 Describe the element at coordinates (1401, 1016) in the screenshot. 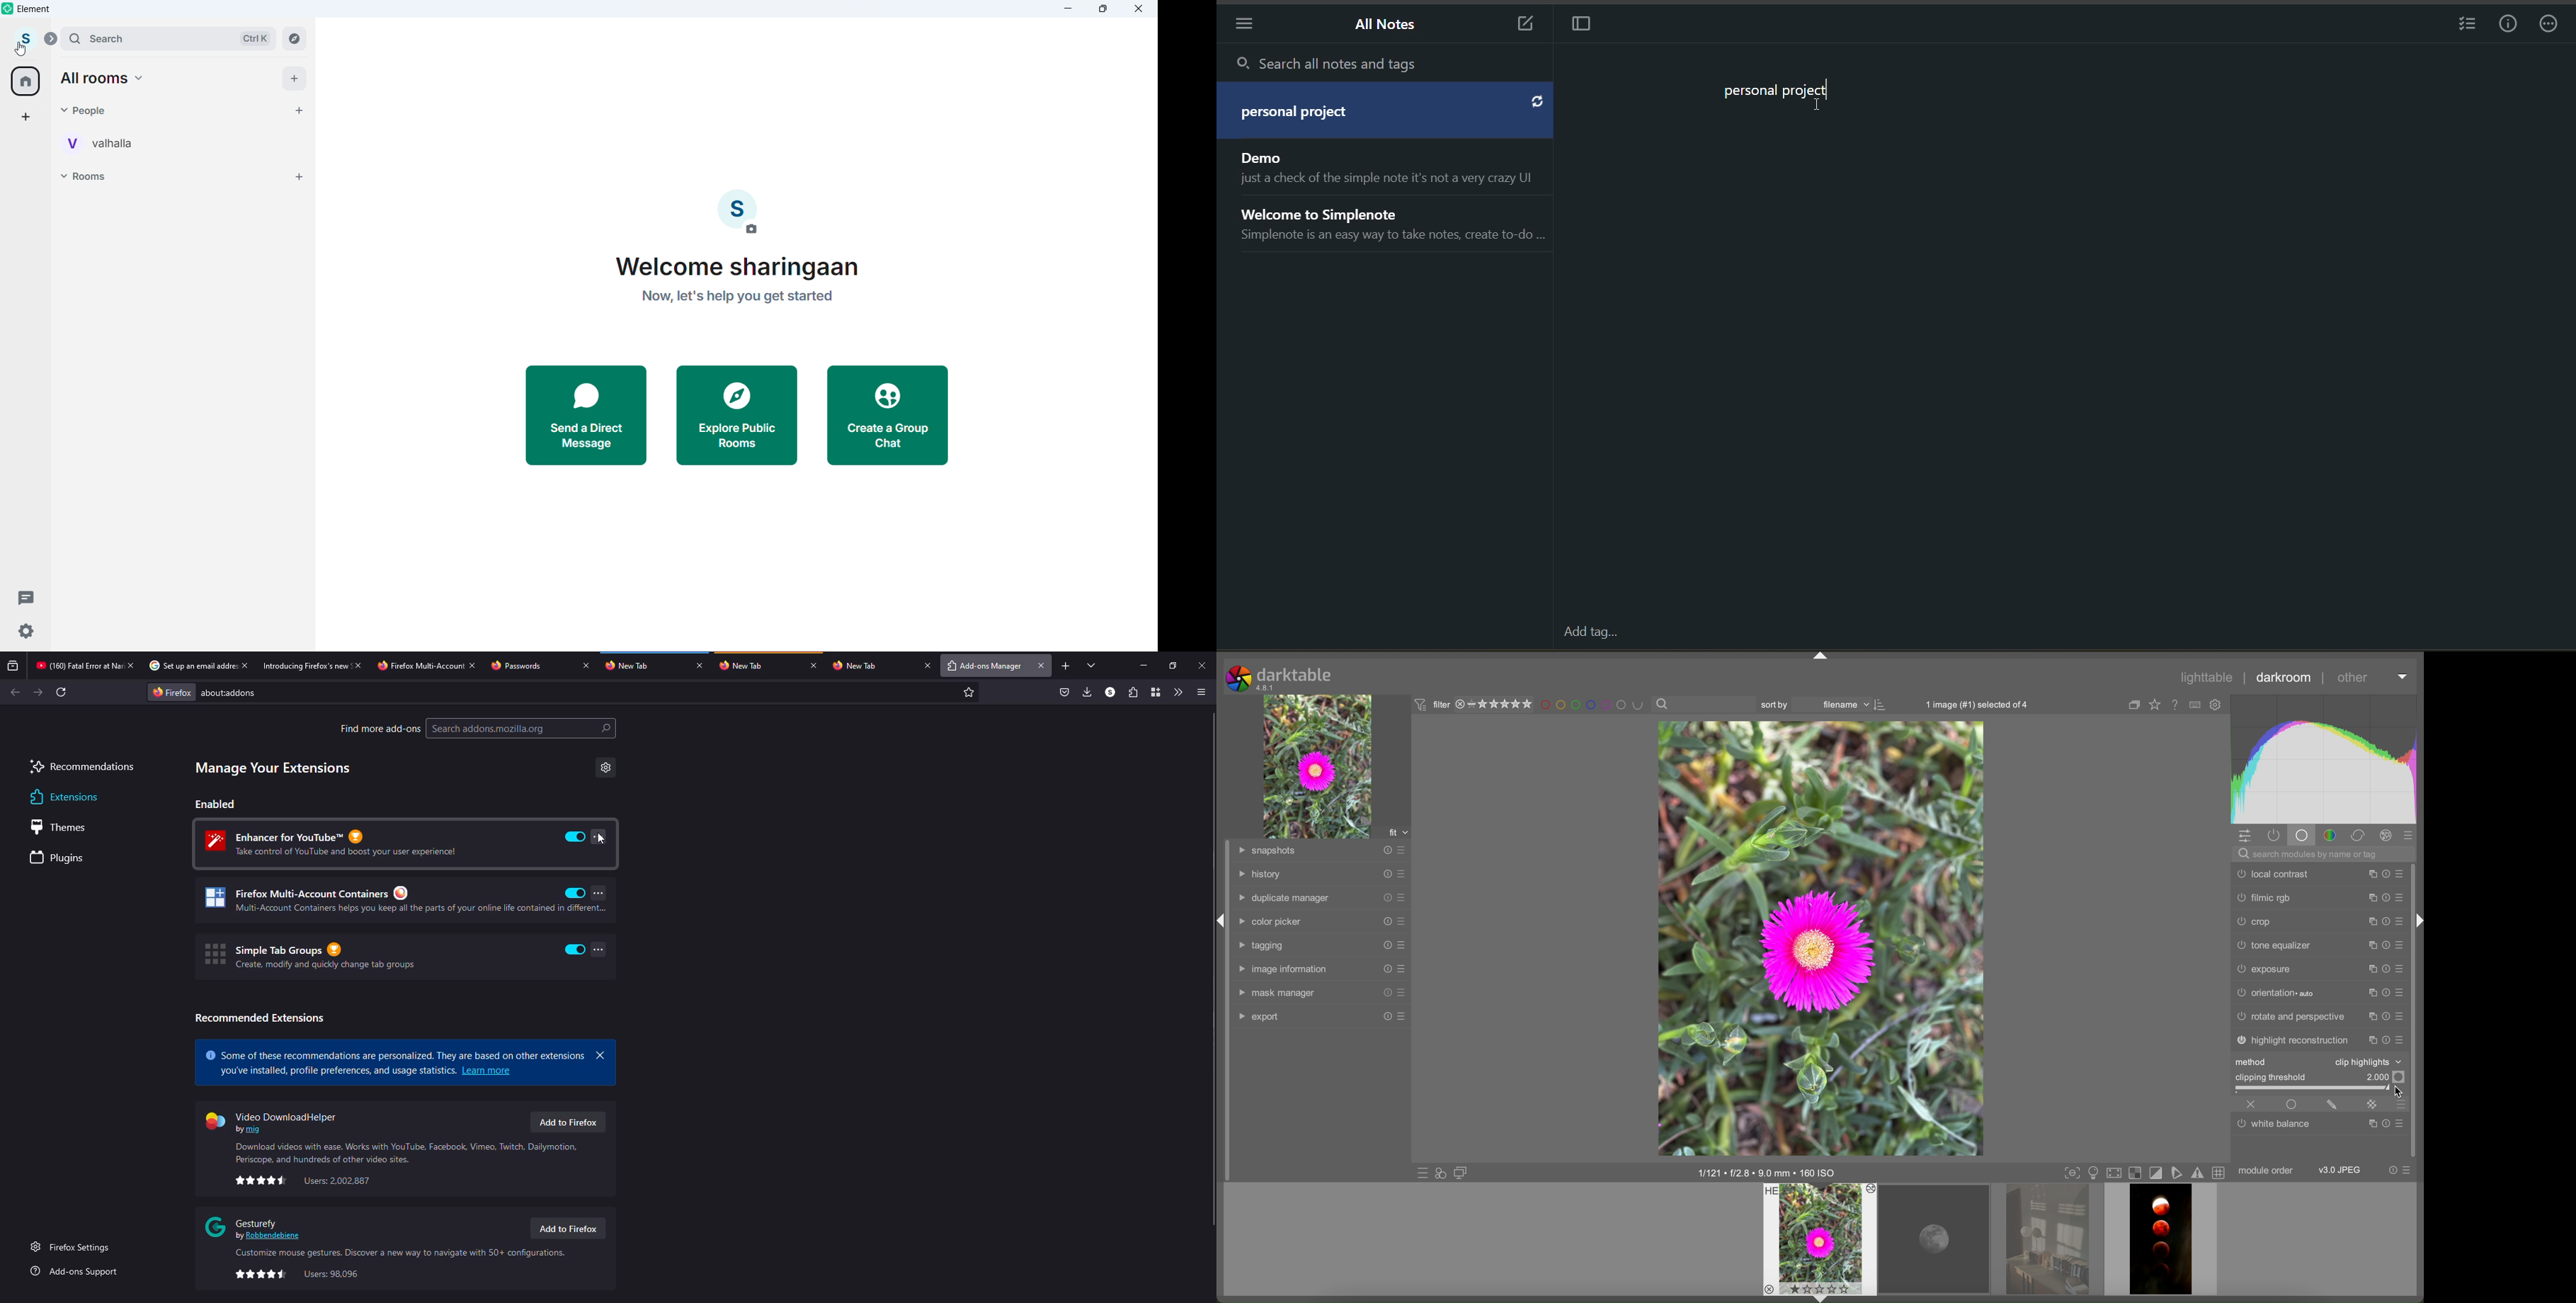

I see `presets` at that location.